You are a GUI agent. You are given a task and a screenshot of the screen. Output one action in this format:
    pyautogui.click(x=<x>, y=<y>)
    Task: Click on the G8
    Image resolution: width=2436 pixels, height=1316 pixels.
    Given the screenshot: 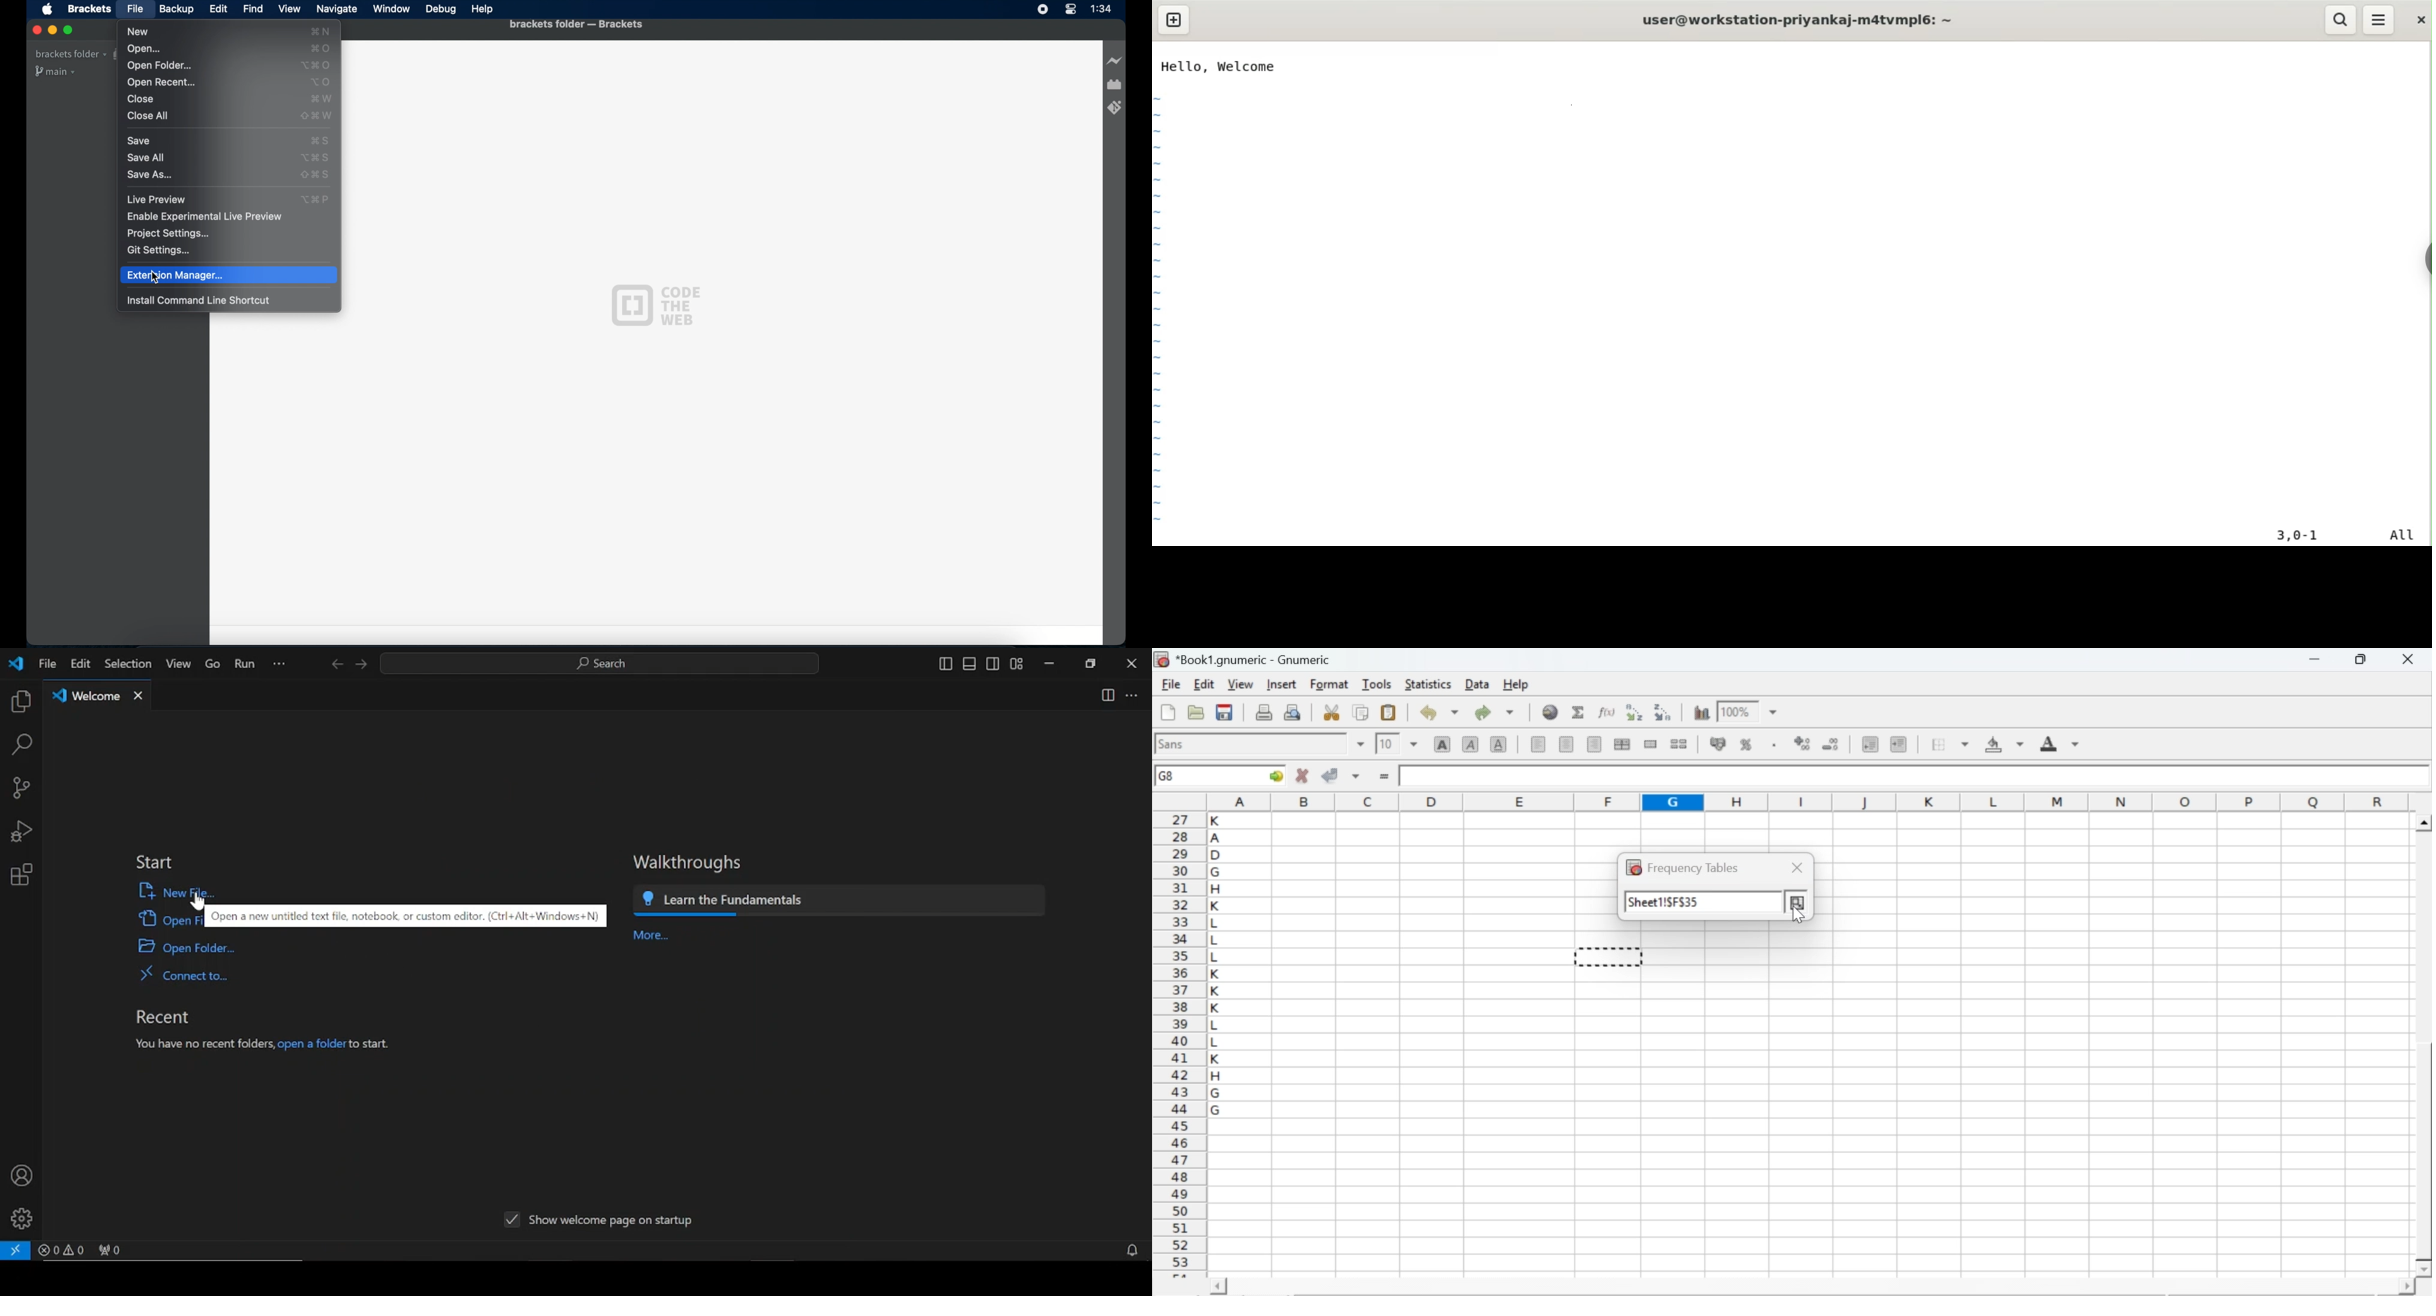 What is the action you would take?
    pyautogui.click(x=1169, y=776)
    